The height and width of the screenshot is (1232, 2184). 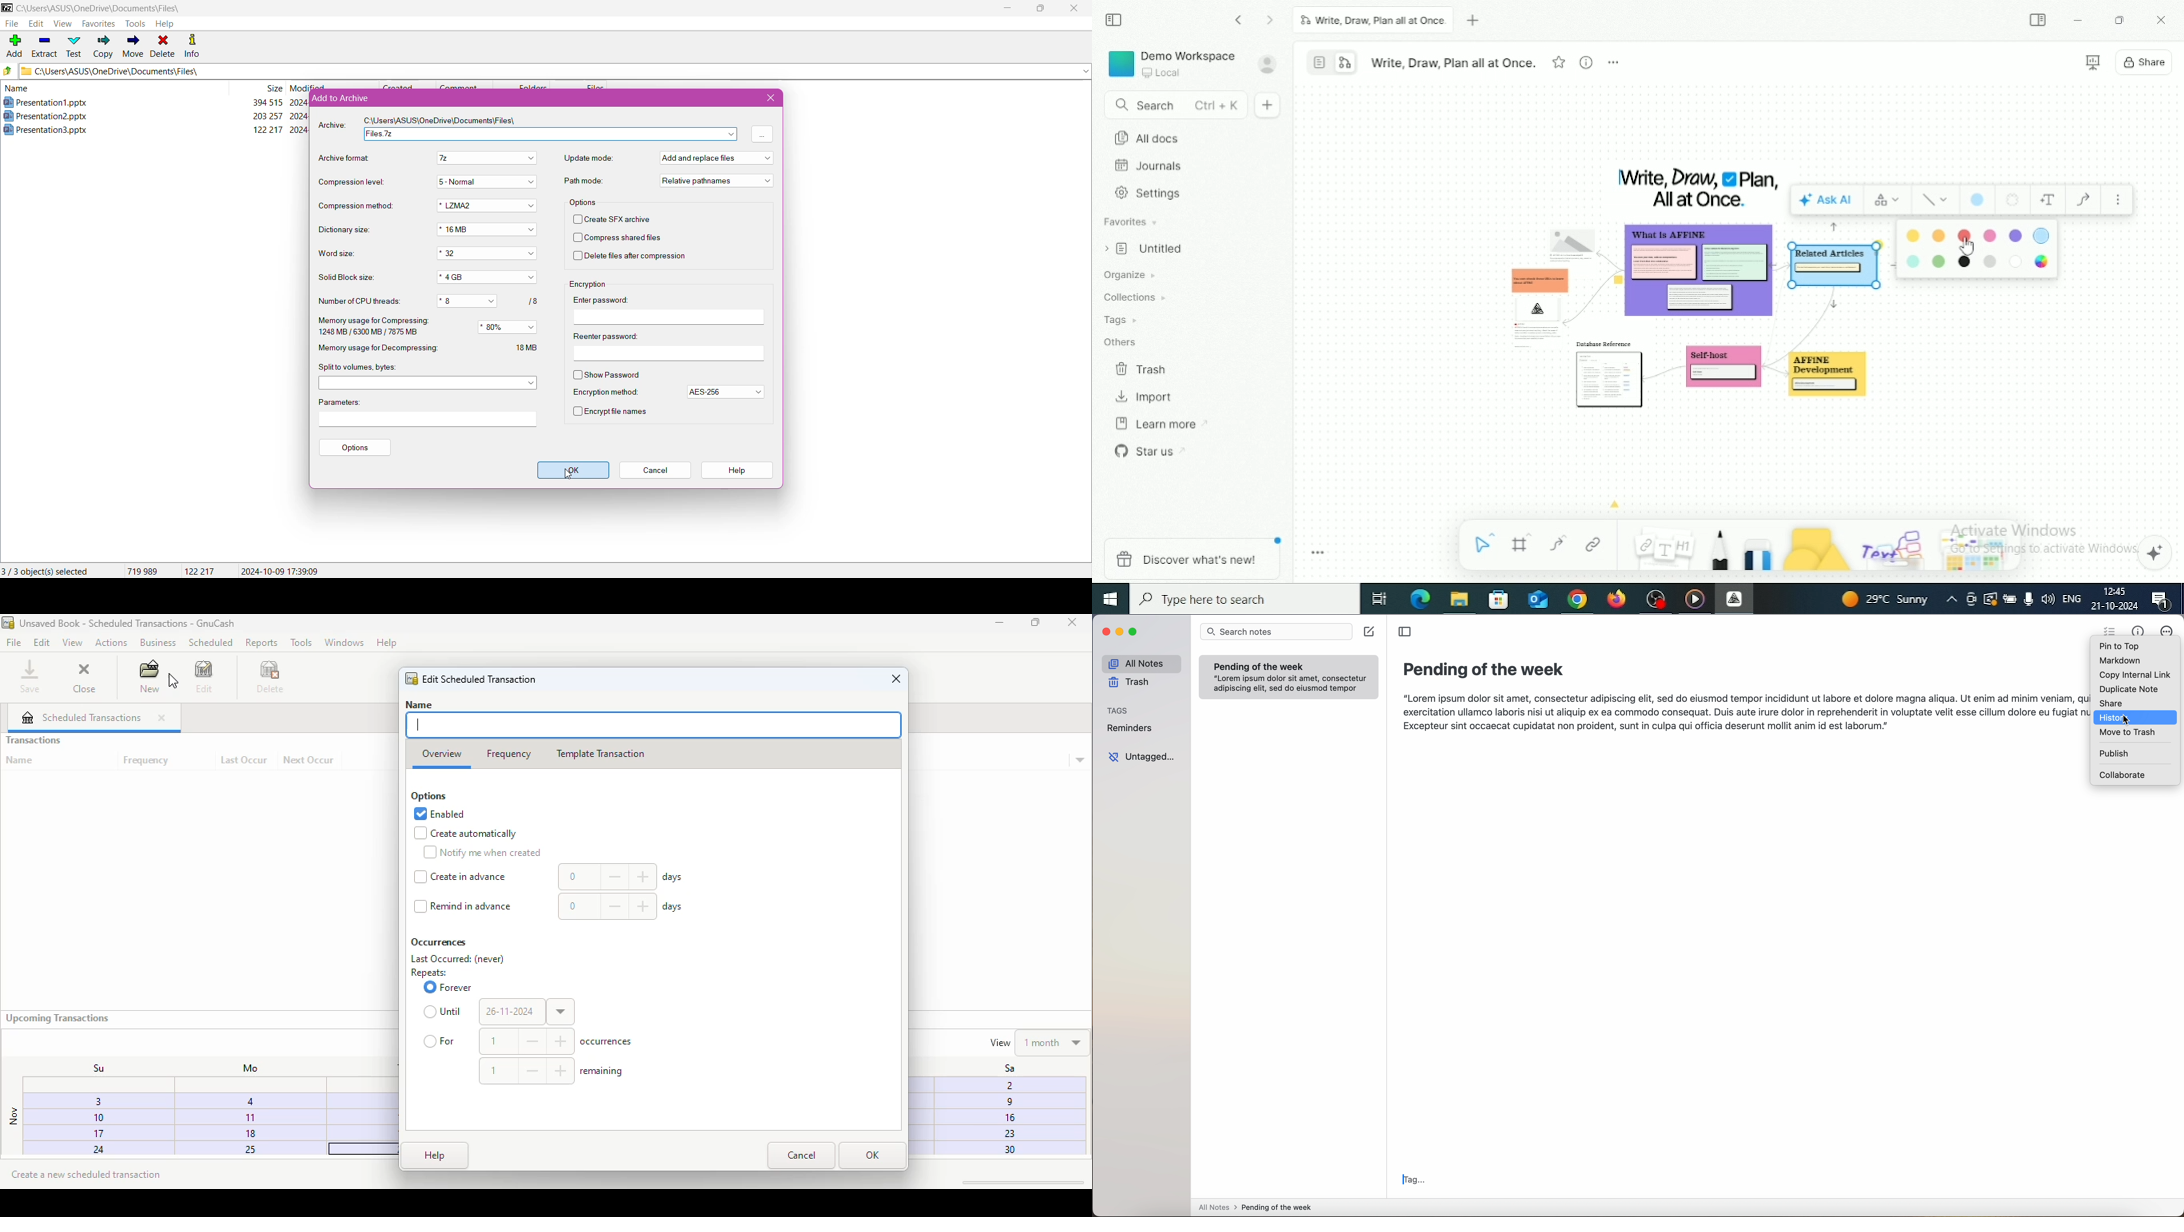 I want to click on *80%, so click(x=507, y=328).